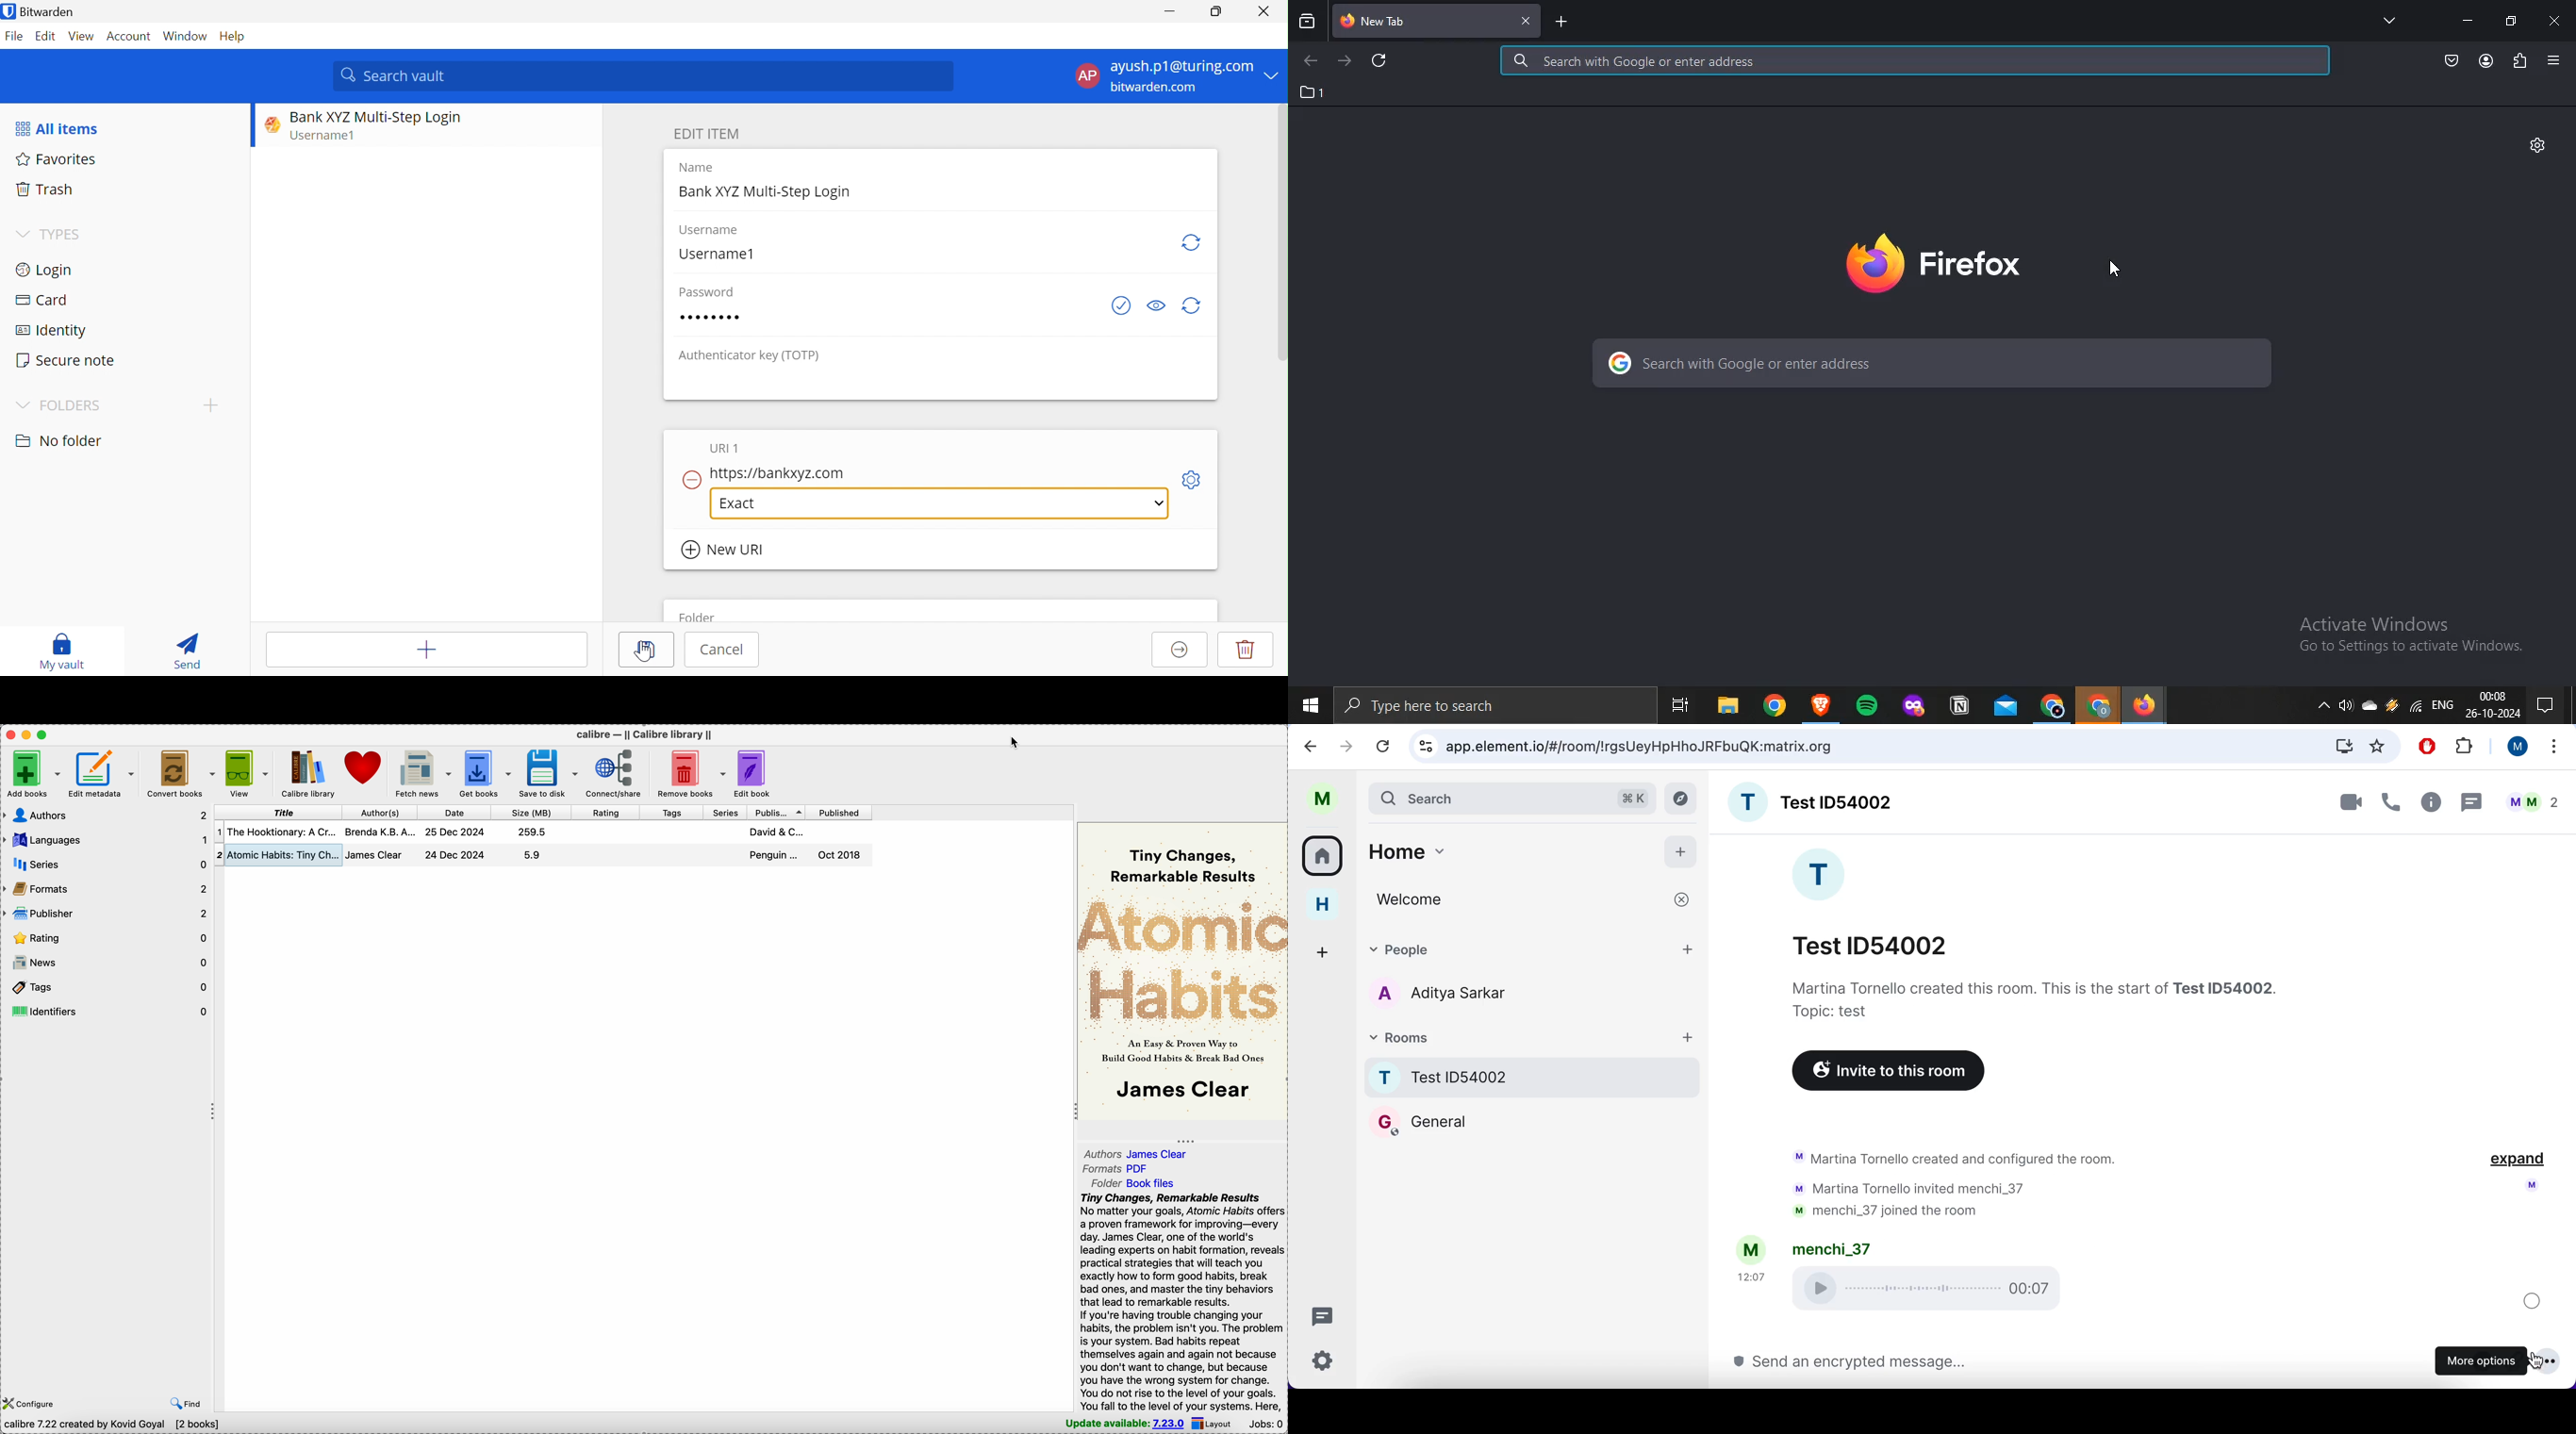 The width and height of the screenshot is (2576, 1456). Describe the element at coordinates (2480, 1361) in the screenshot. I see `more options` at that location.